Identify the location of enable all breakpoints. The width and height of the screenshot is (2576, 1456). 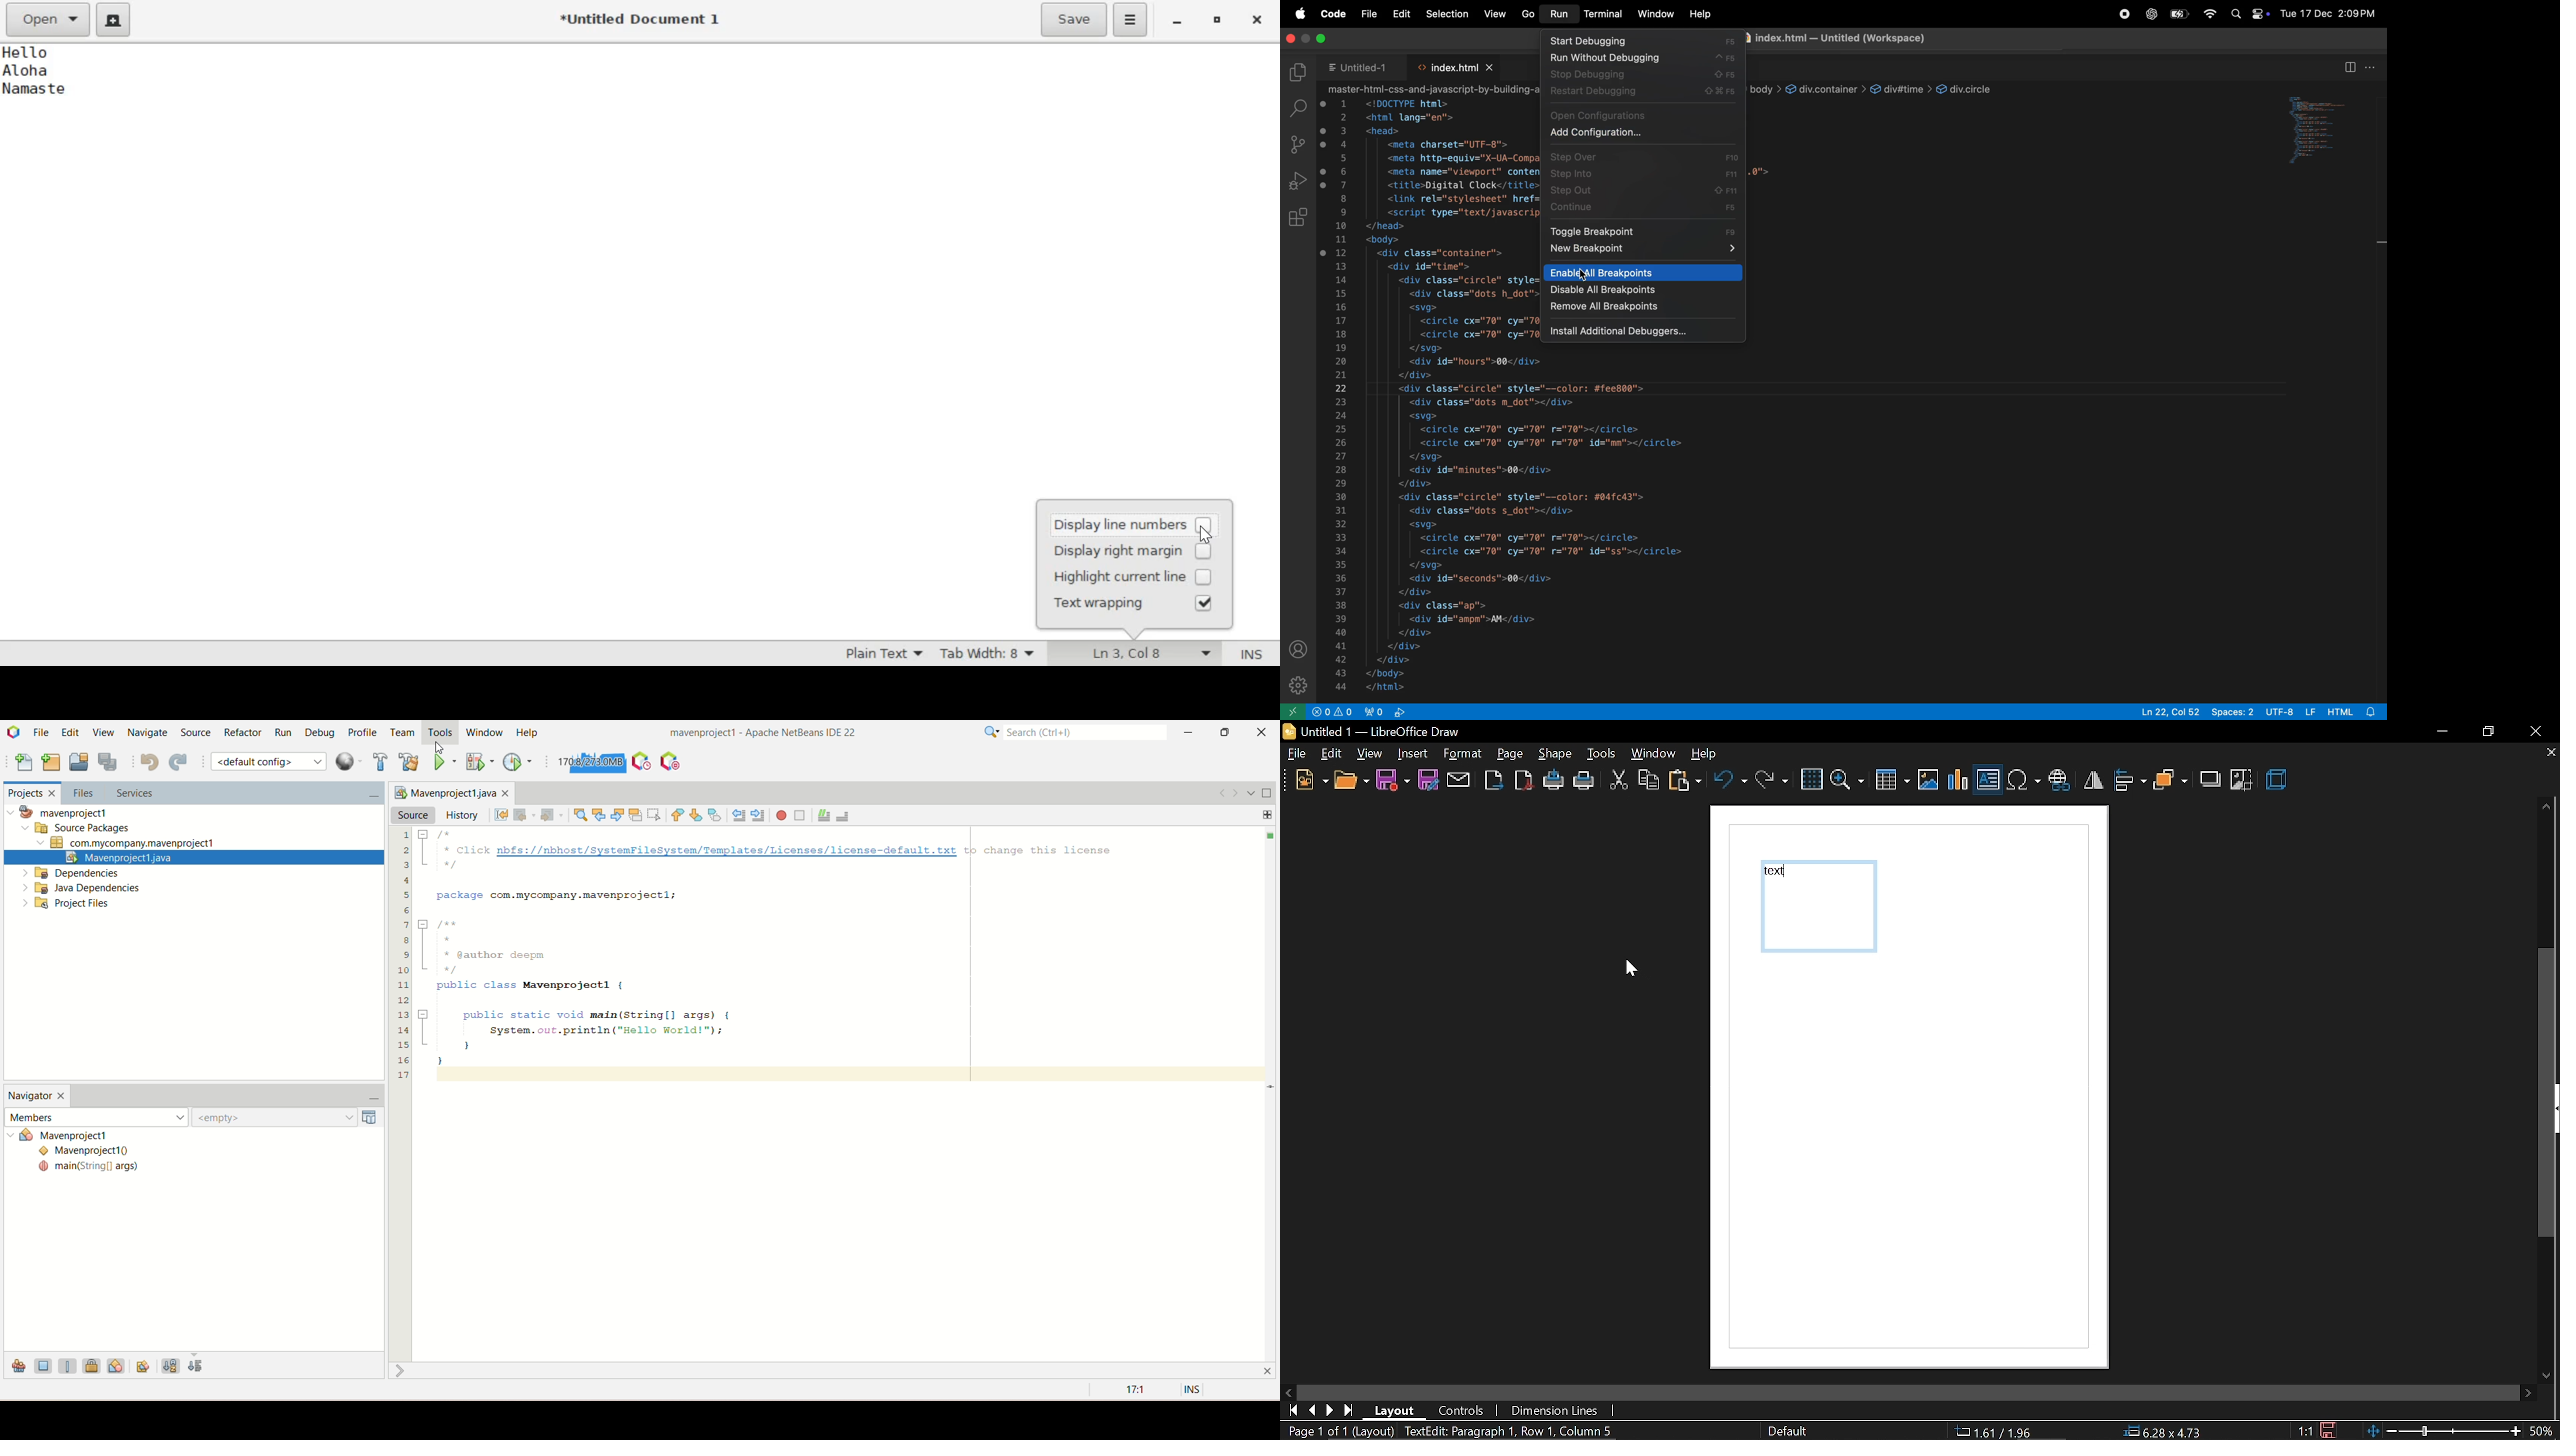
(1643, 272).